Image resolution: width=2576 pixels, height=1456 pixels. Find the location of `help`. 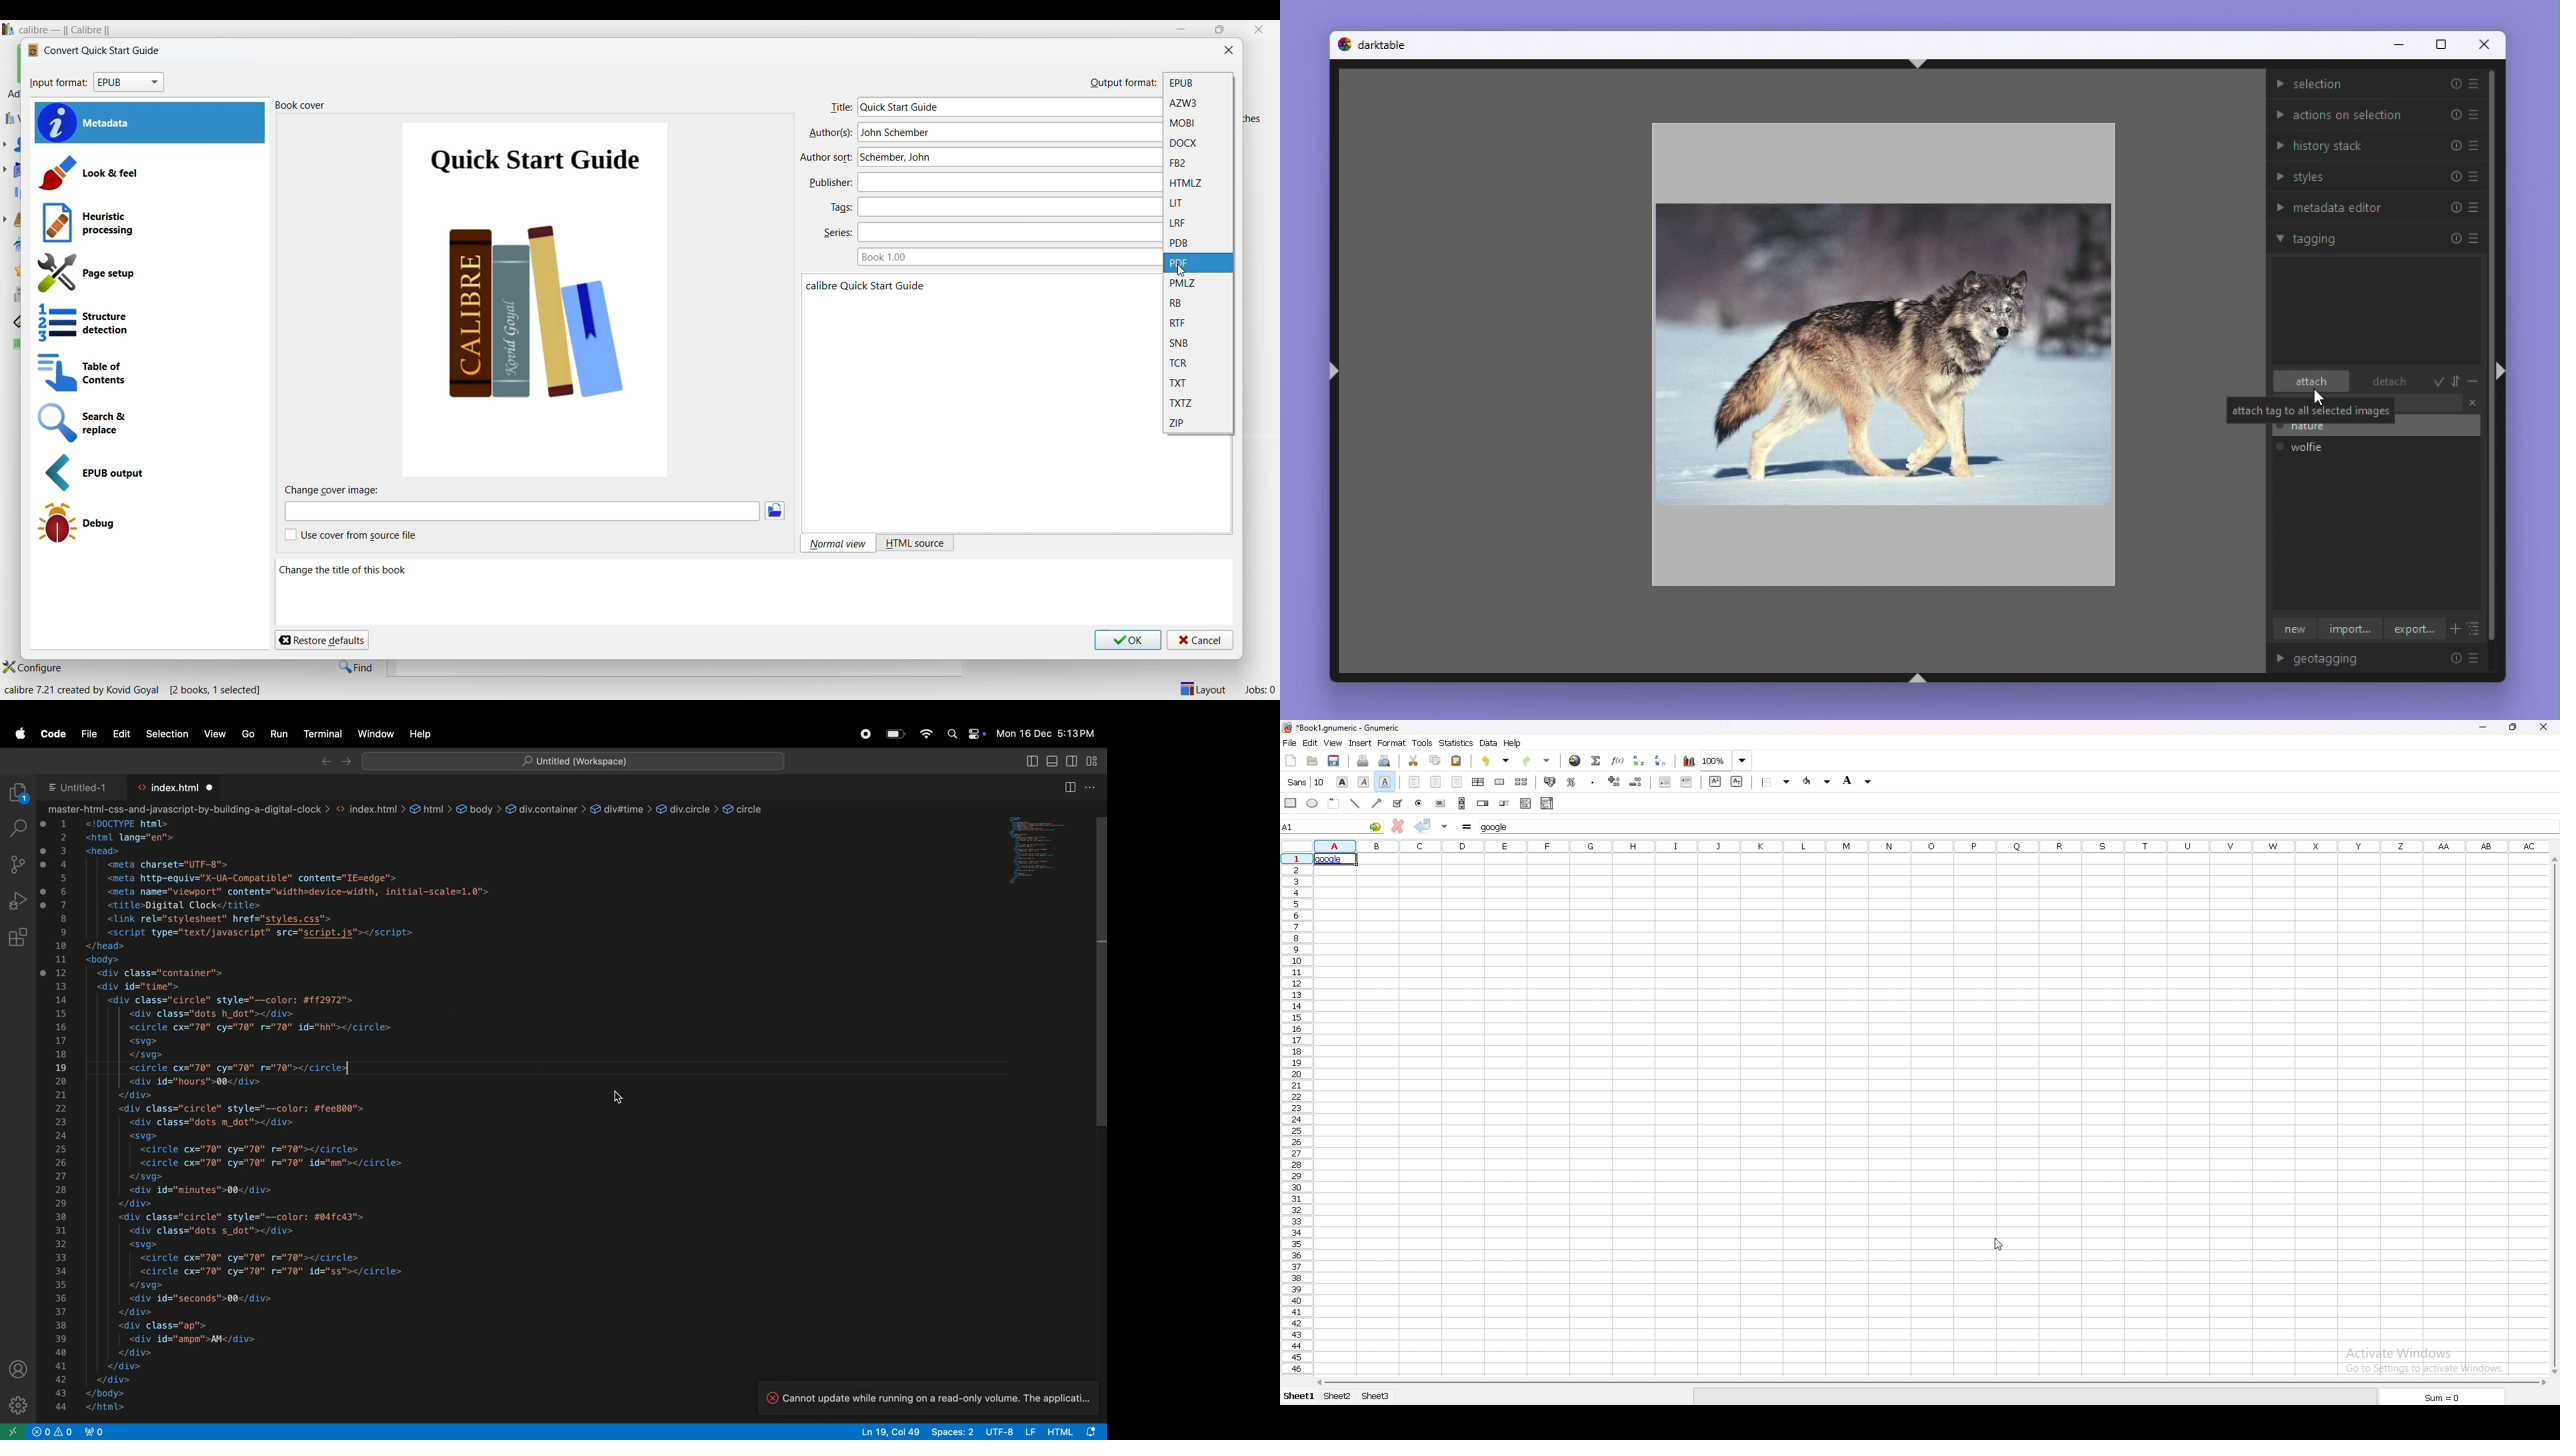

help is located at coordinates (420, 732).